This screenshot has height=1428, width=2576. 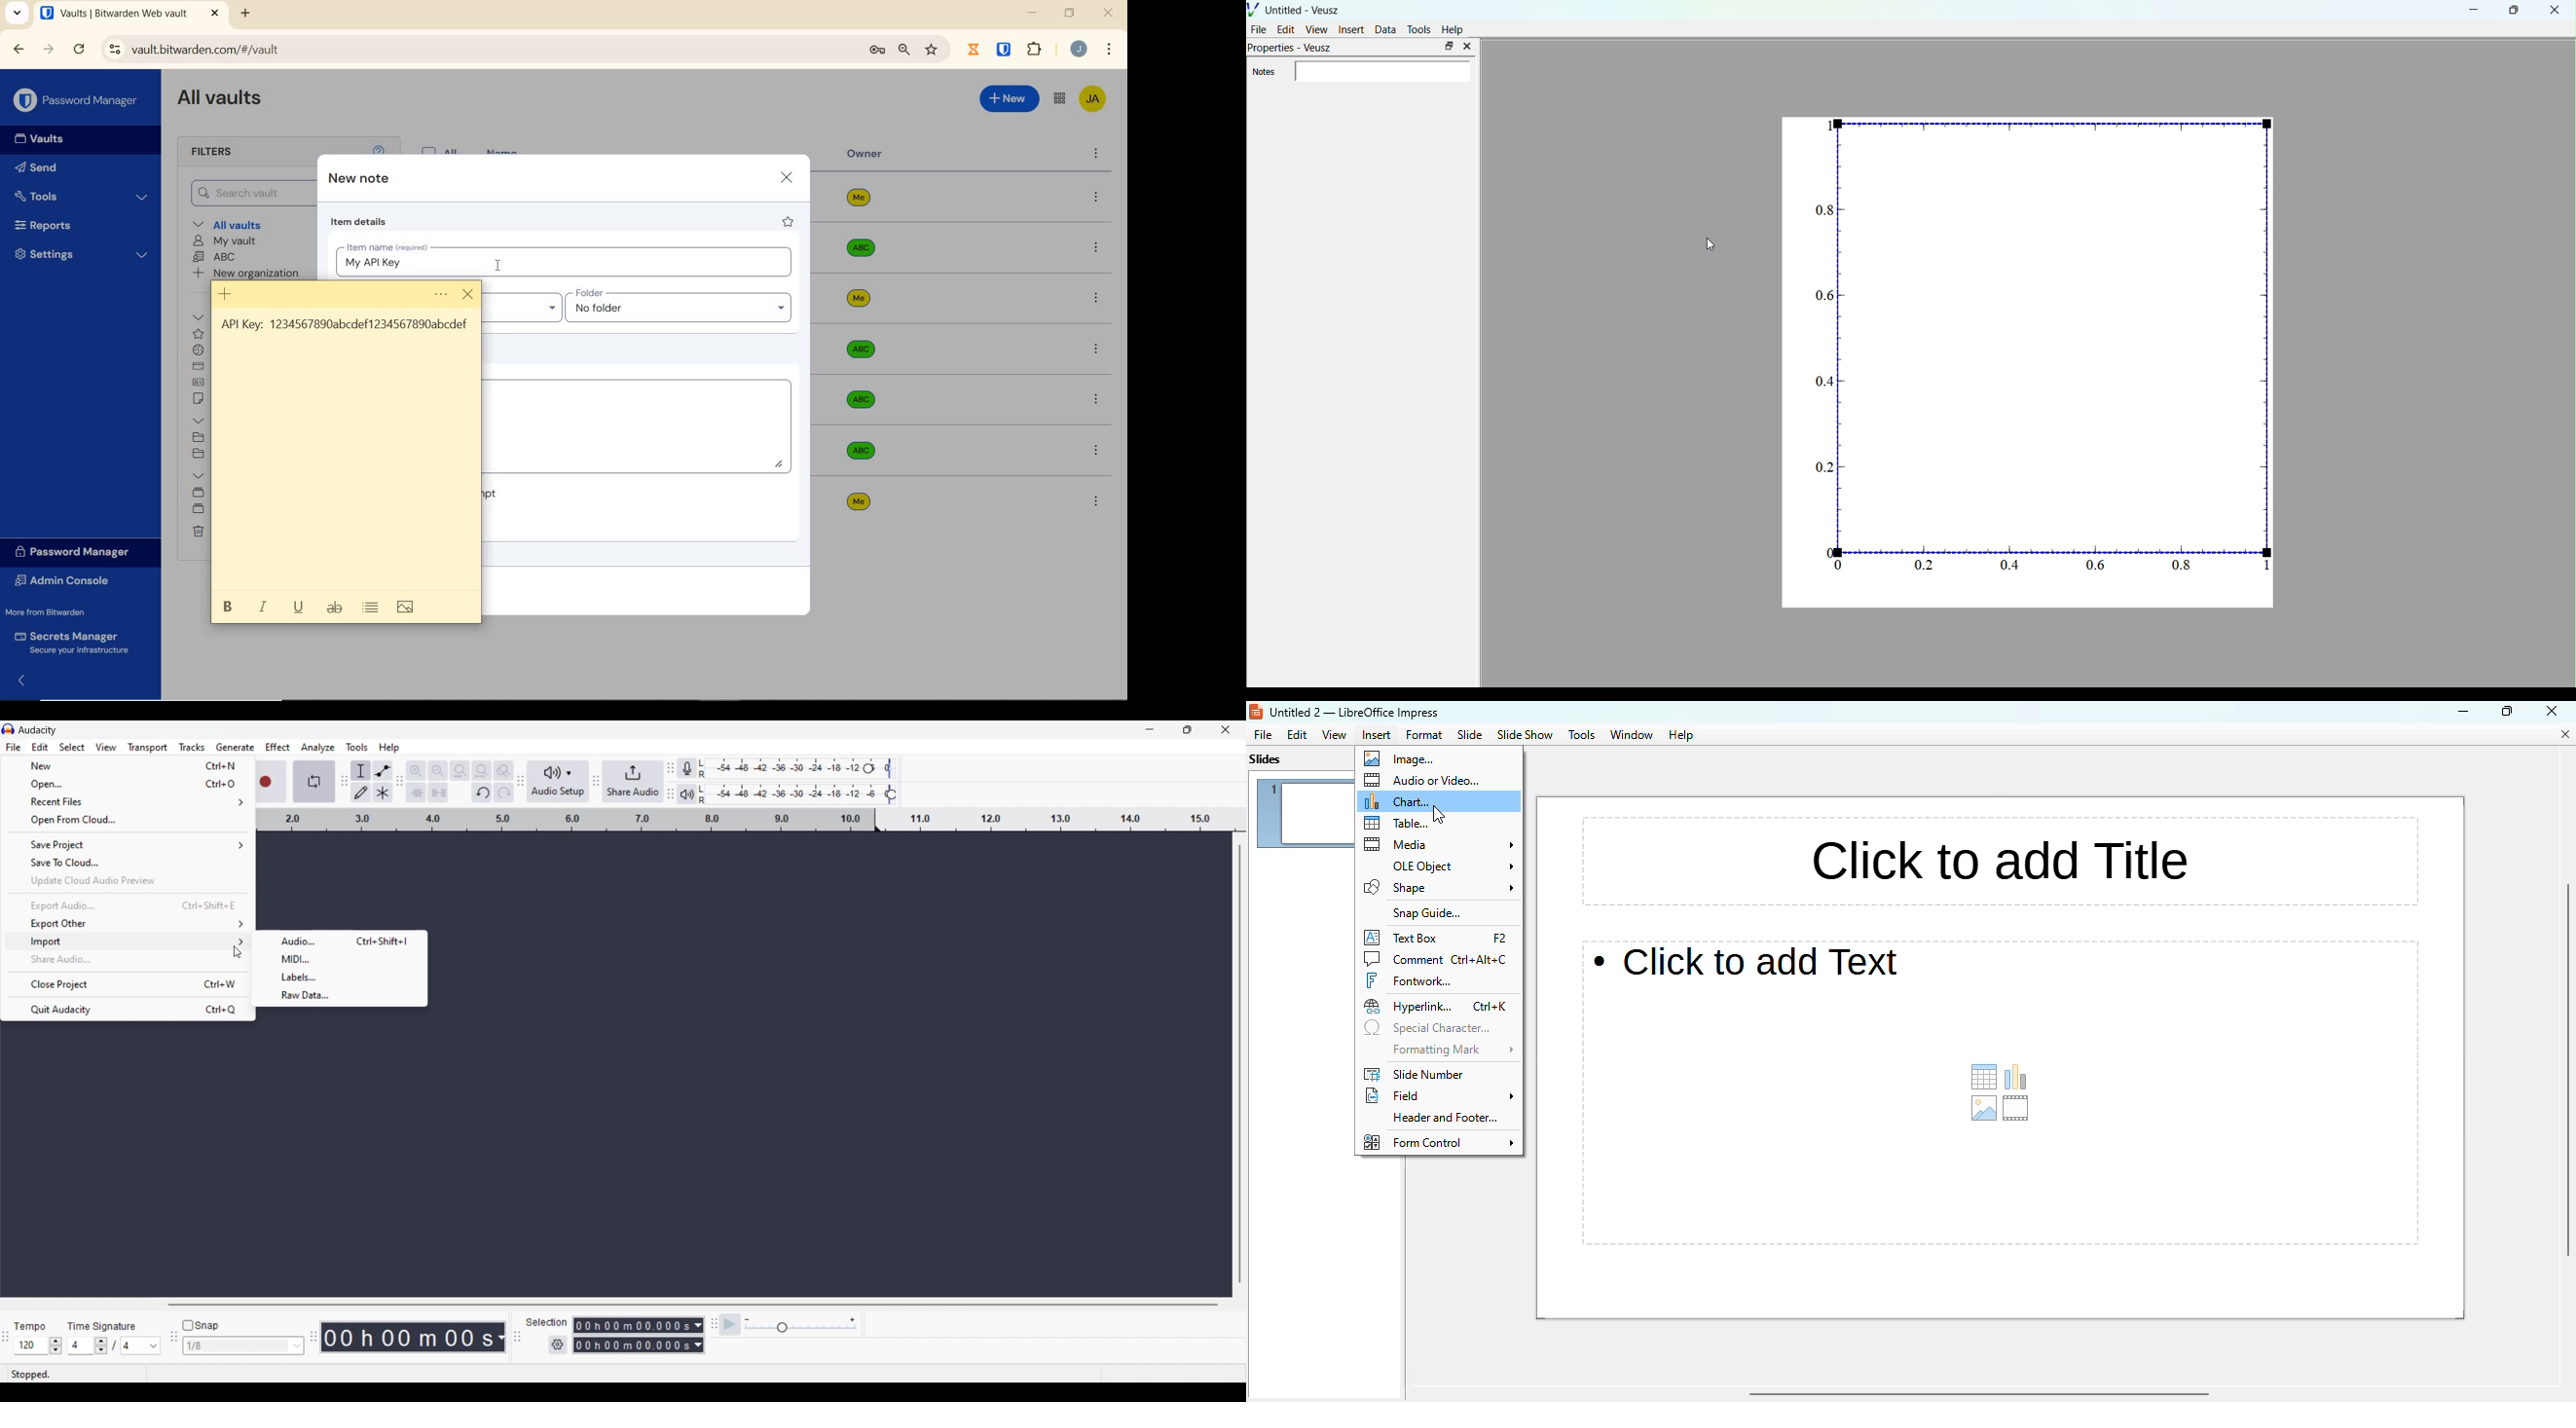 I want to click on Tools menu, so click(x=358, y=748).